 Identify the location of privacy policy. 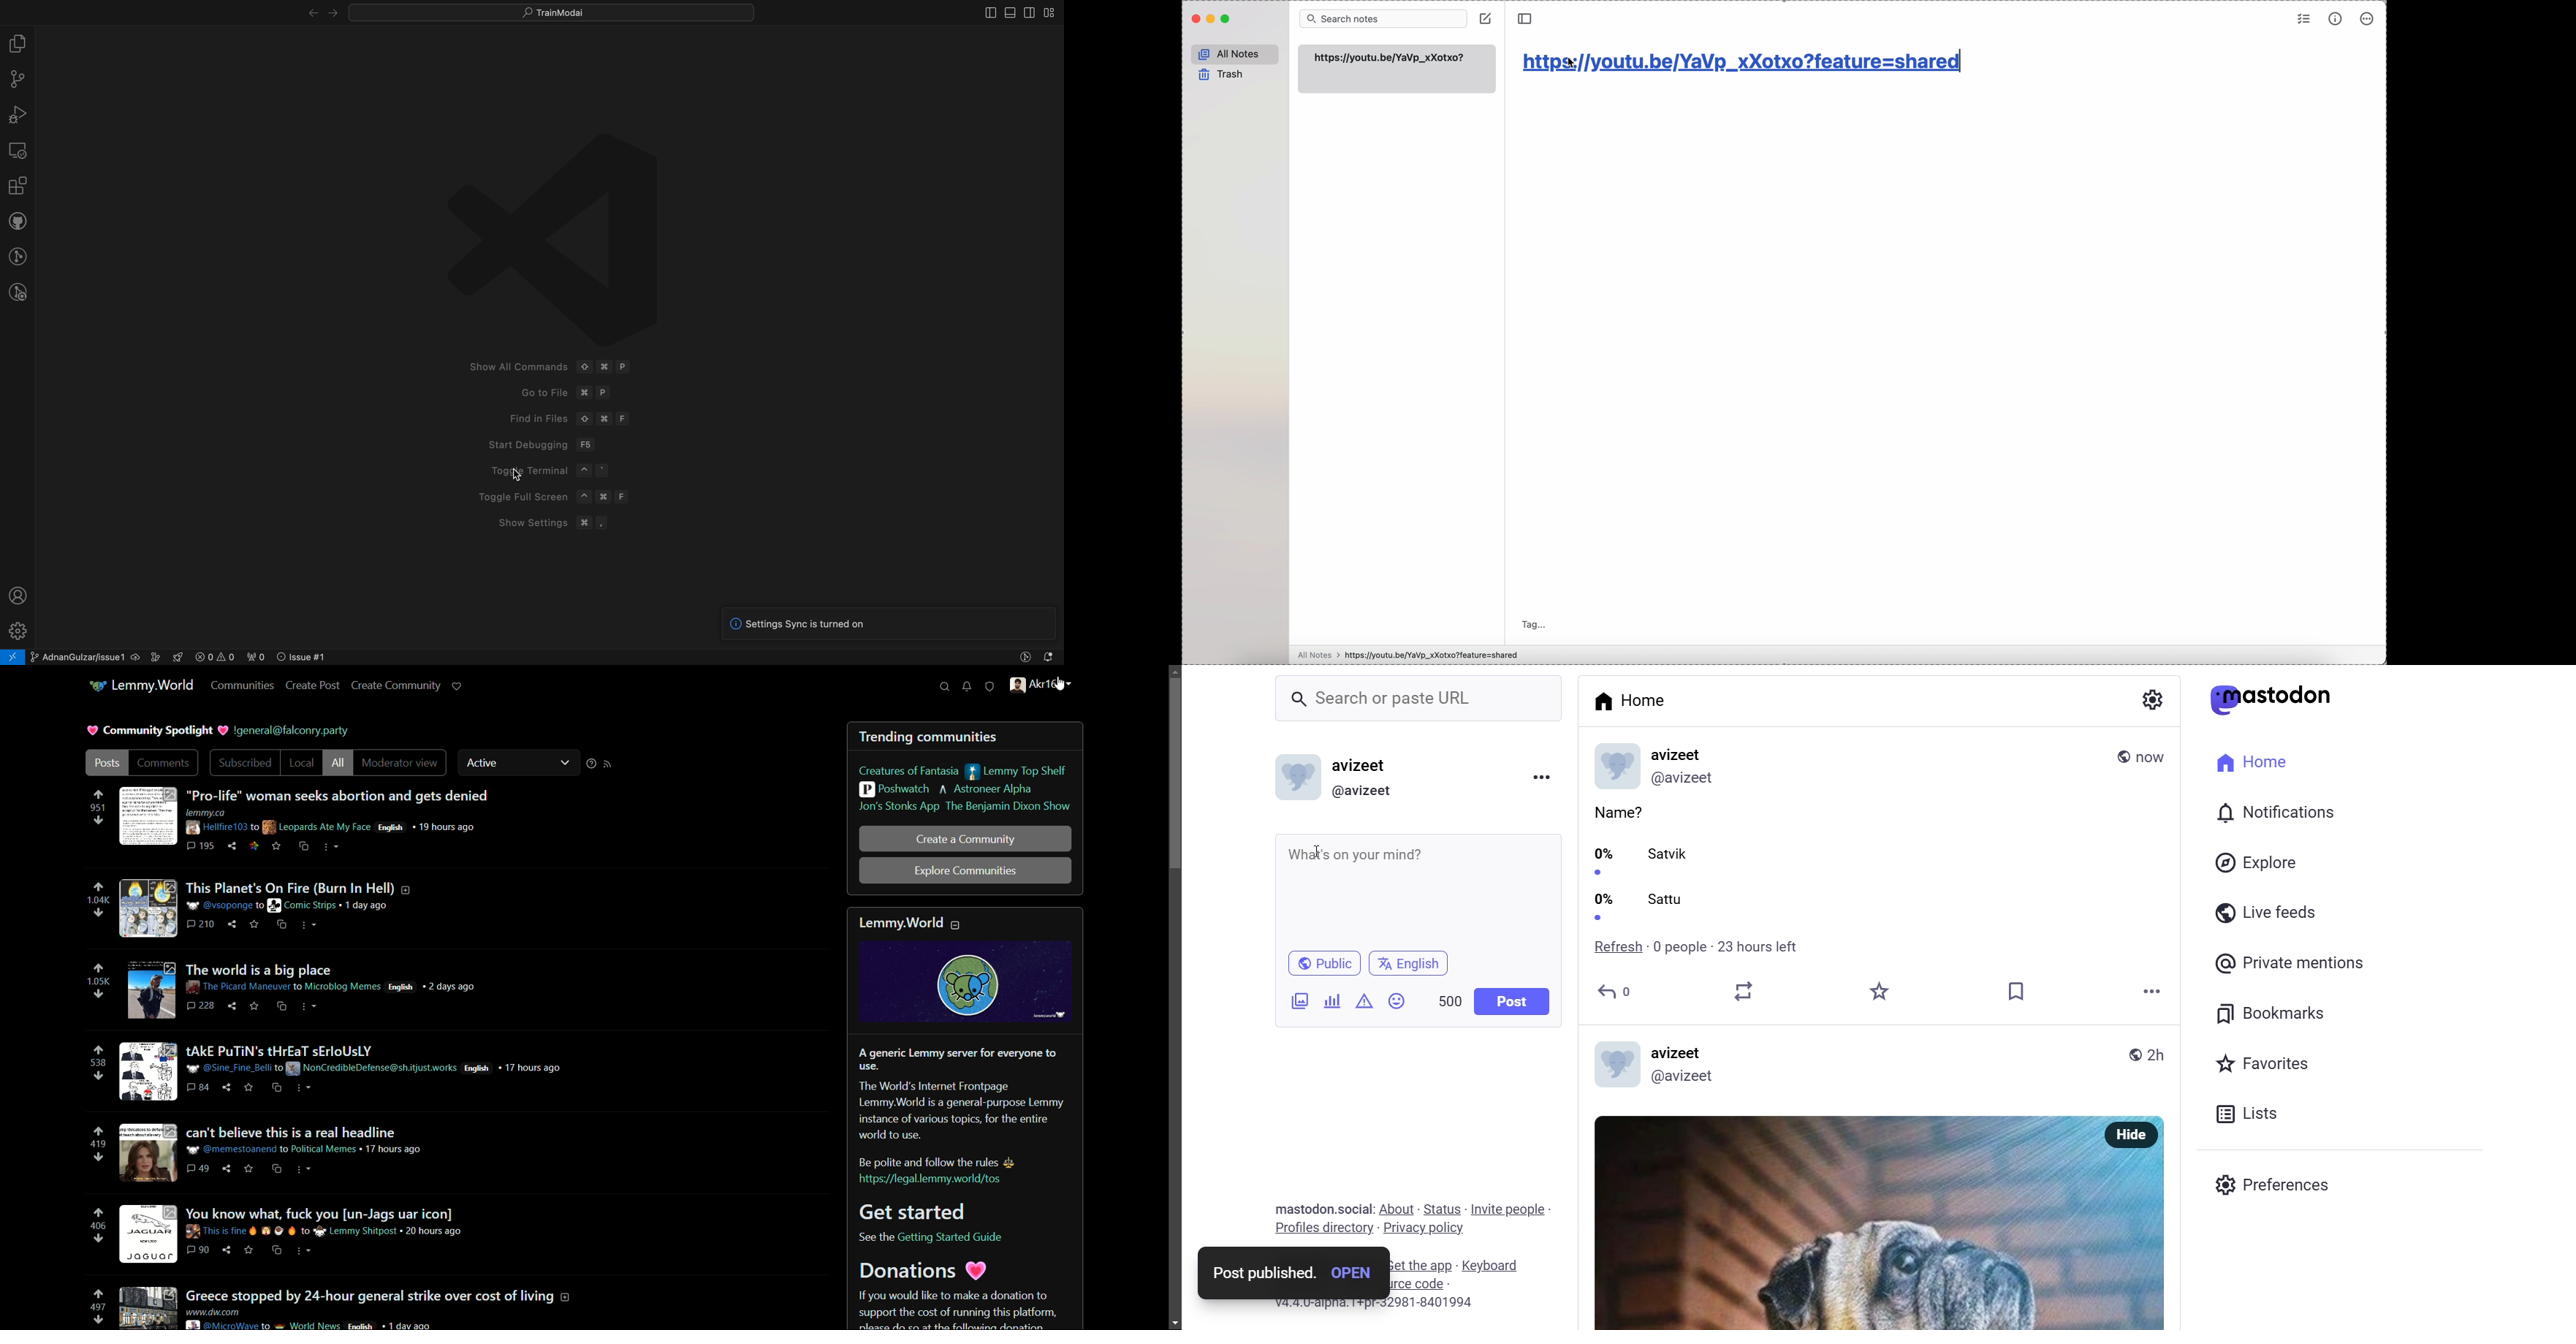
(1424, 1229).